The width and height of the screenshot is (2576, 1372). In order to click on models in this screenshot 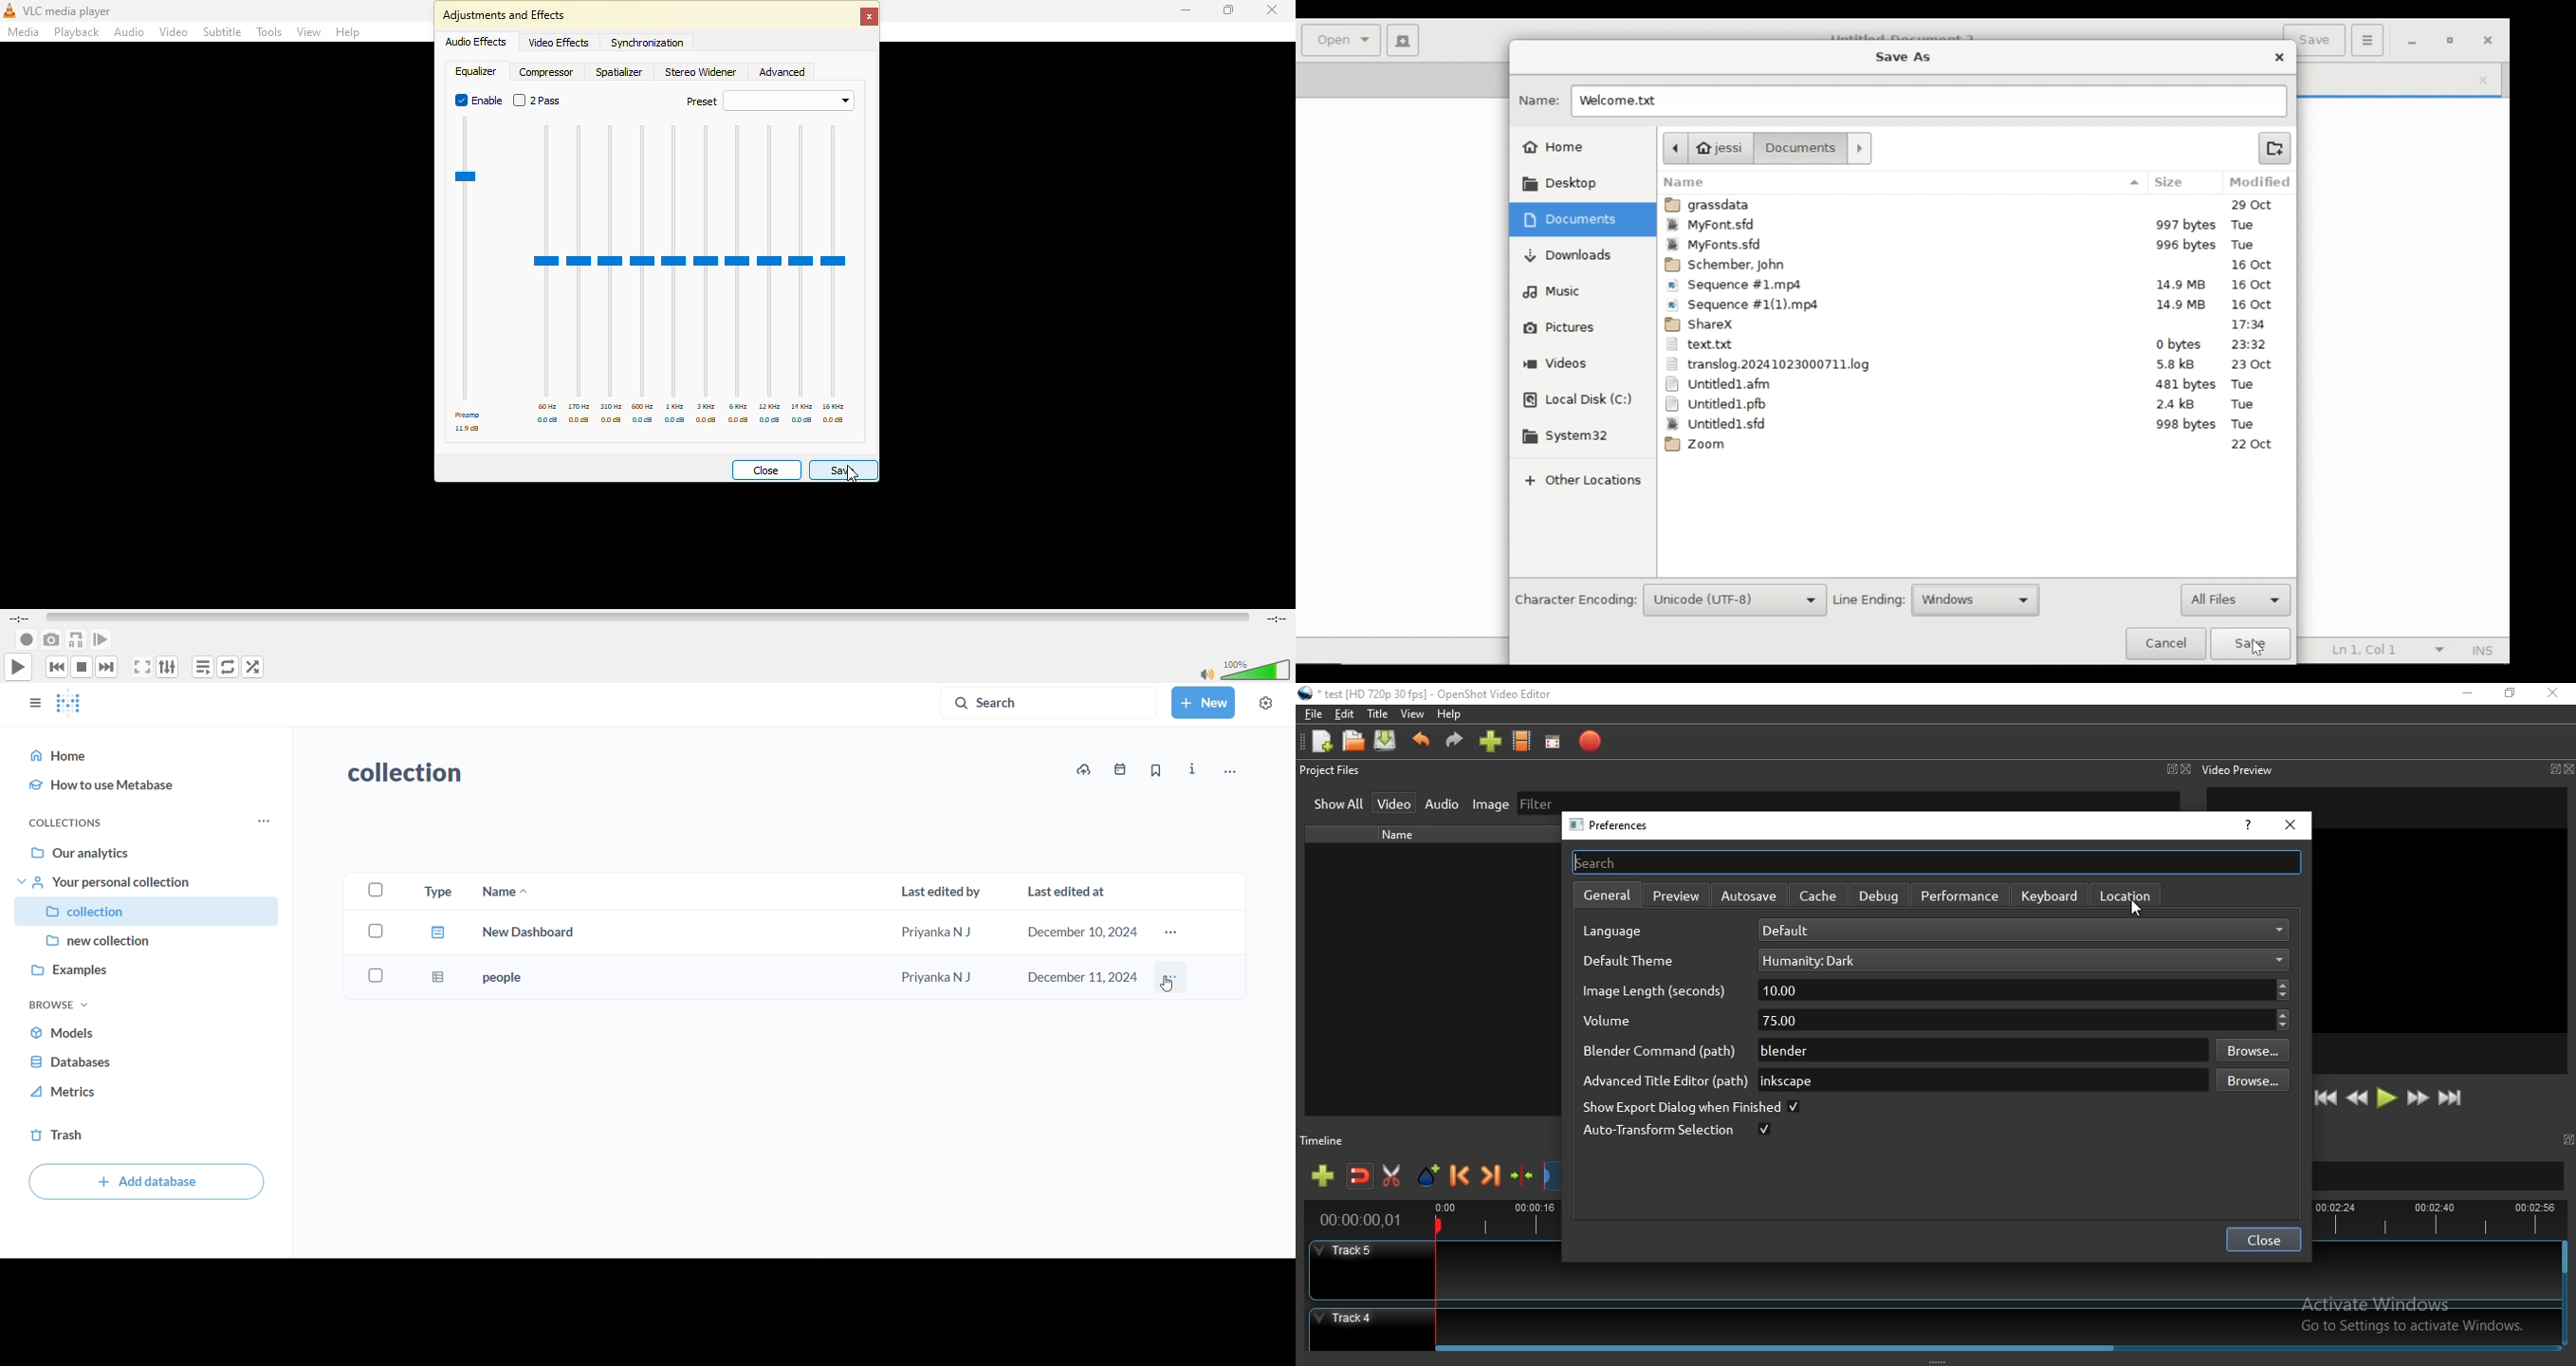, I will do `click(151, 1032)`.